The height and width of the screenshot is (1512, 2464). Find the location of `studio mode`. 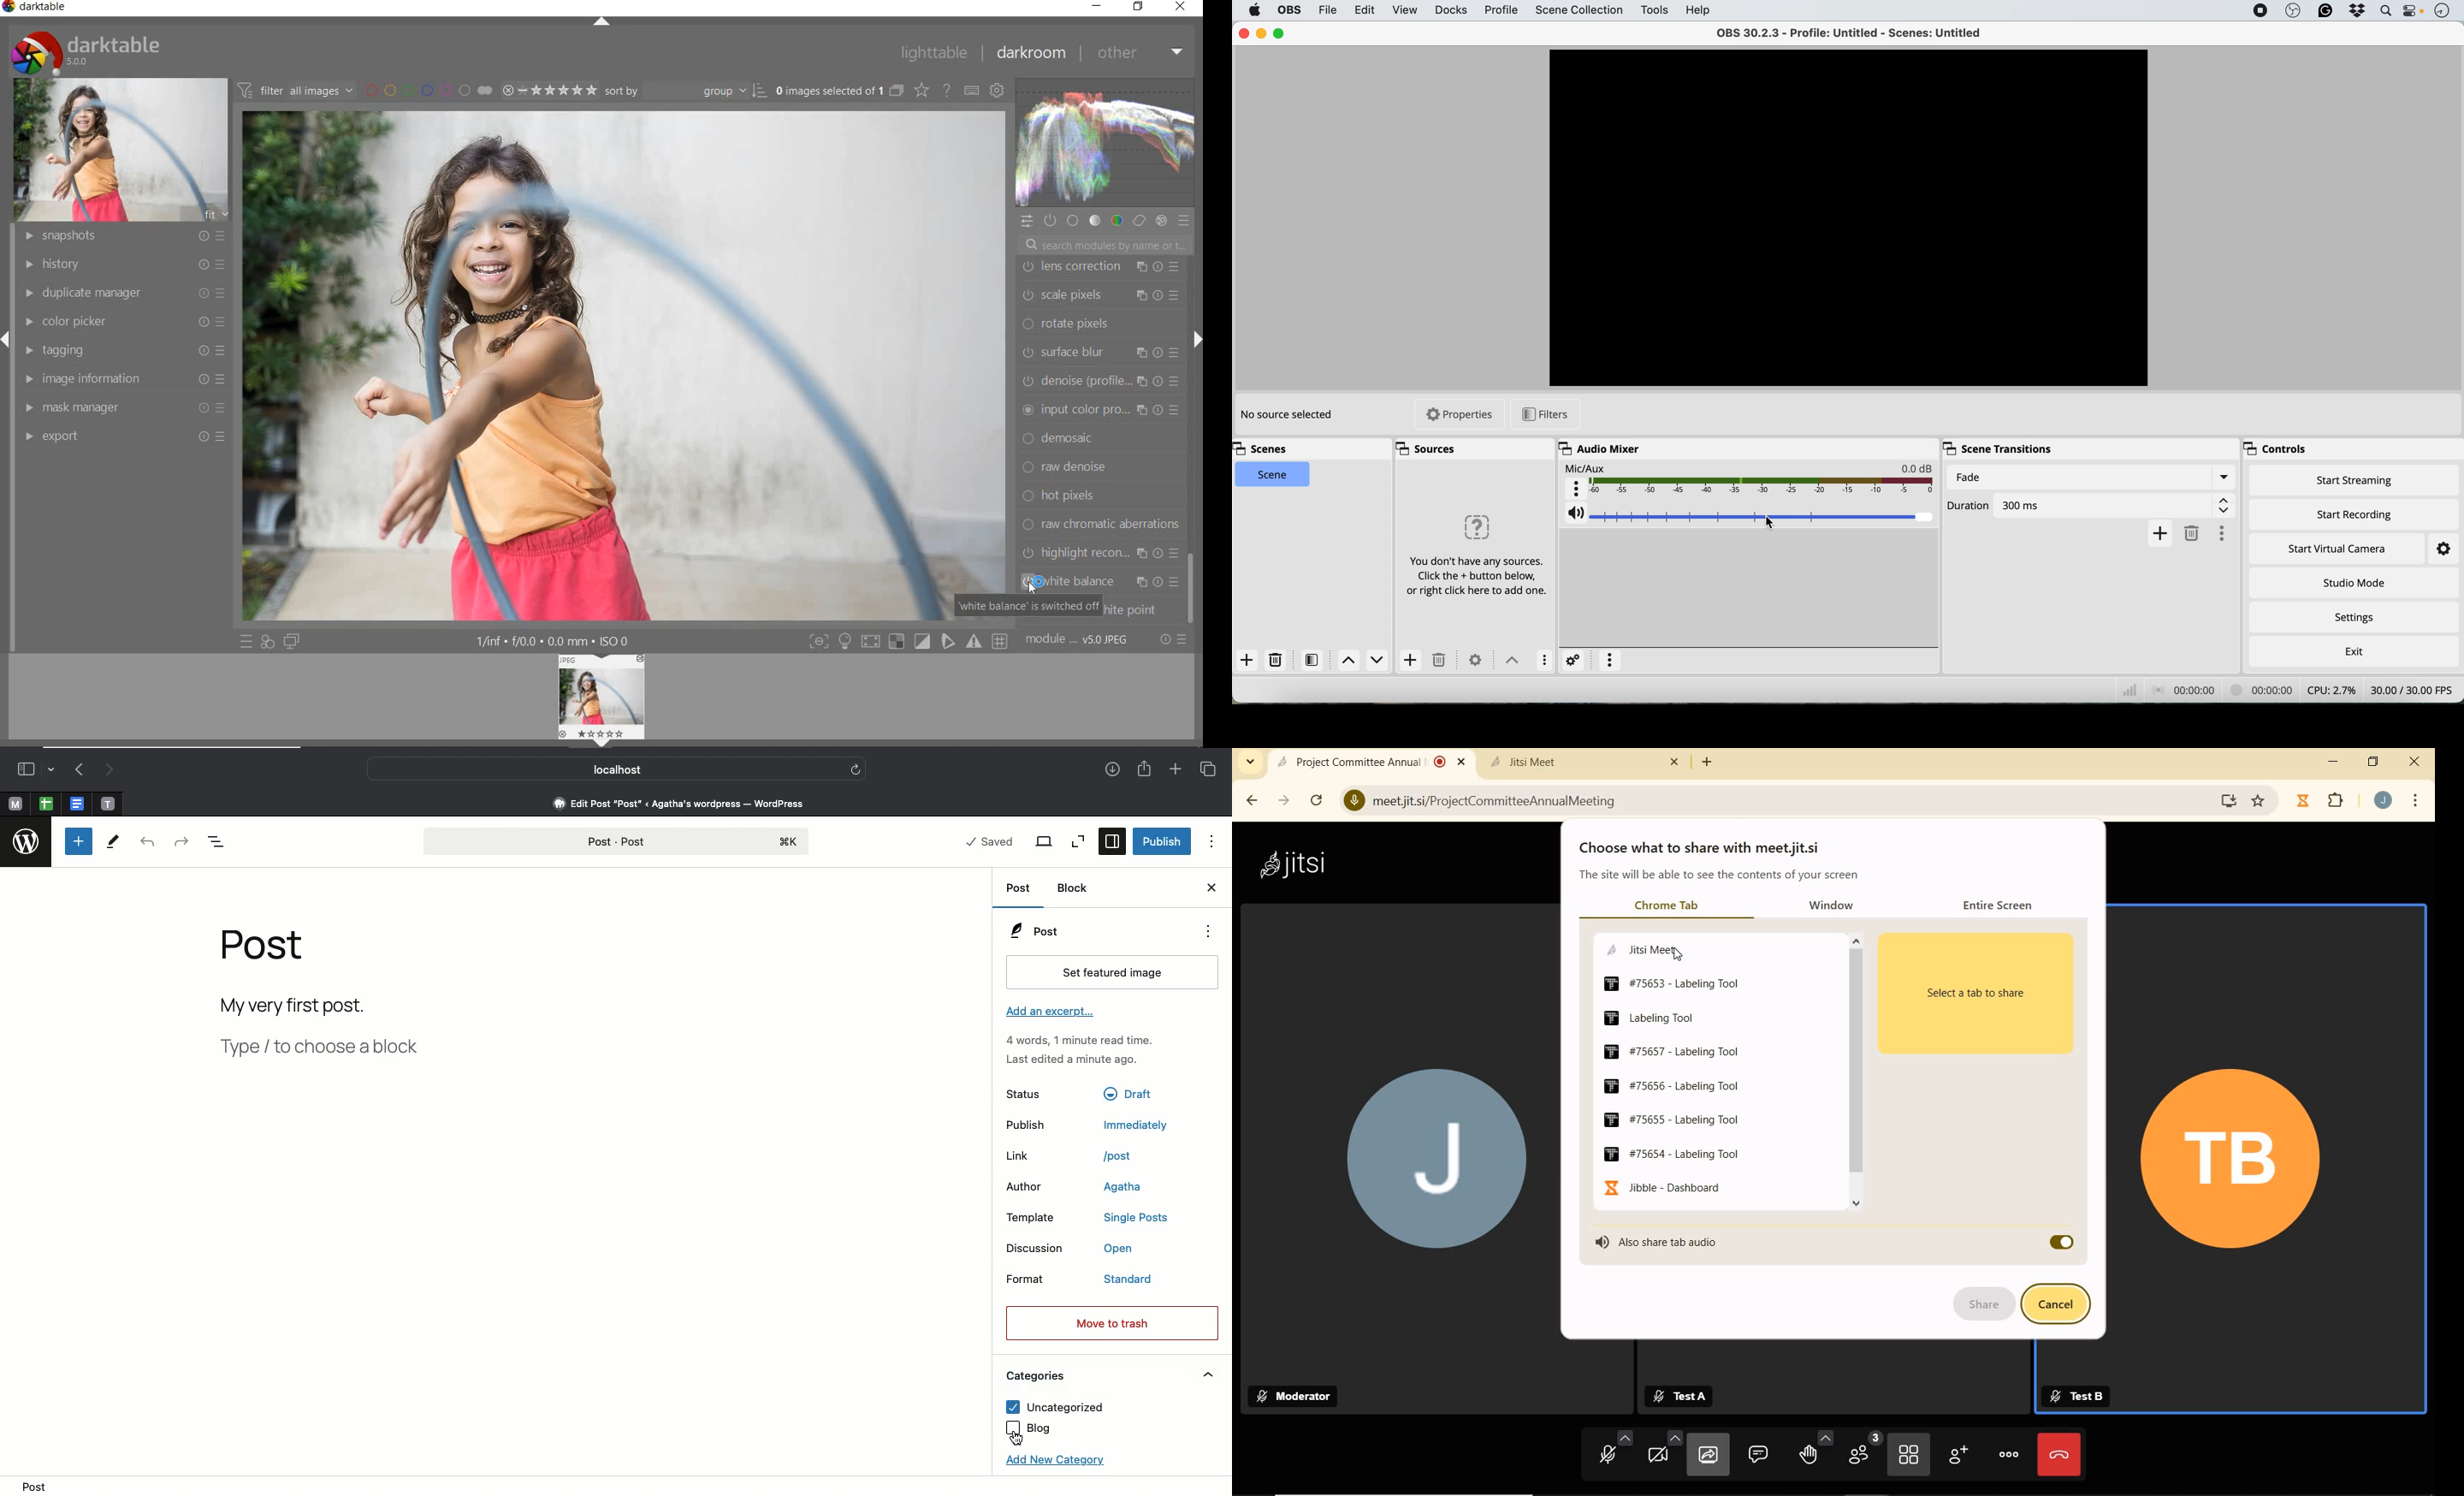

studio mode is located at coordinates (2351, 584).